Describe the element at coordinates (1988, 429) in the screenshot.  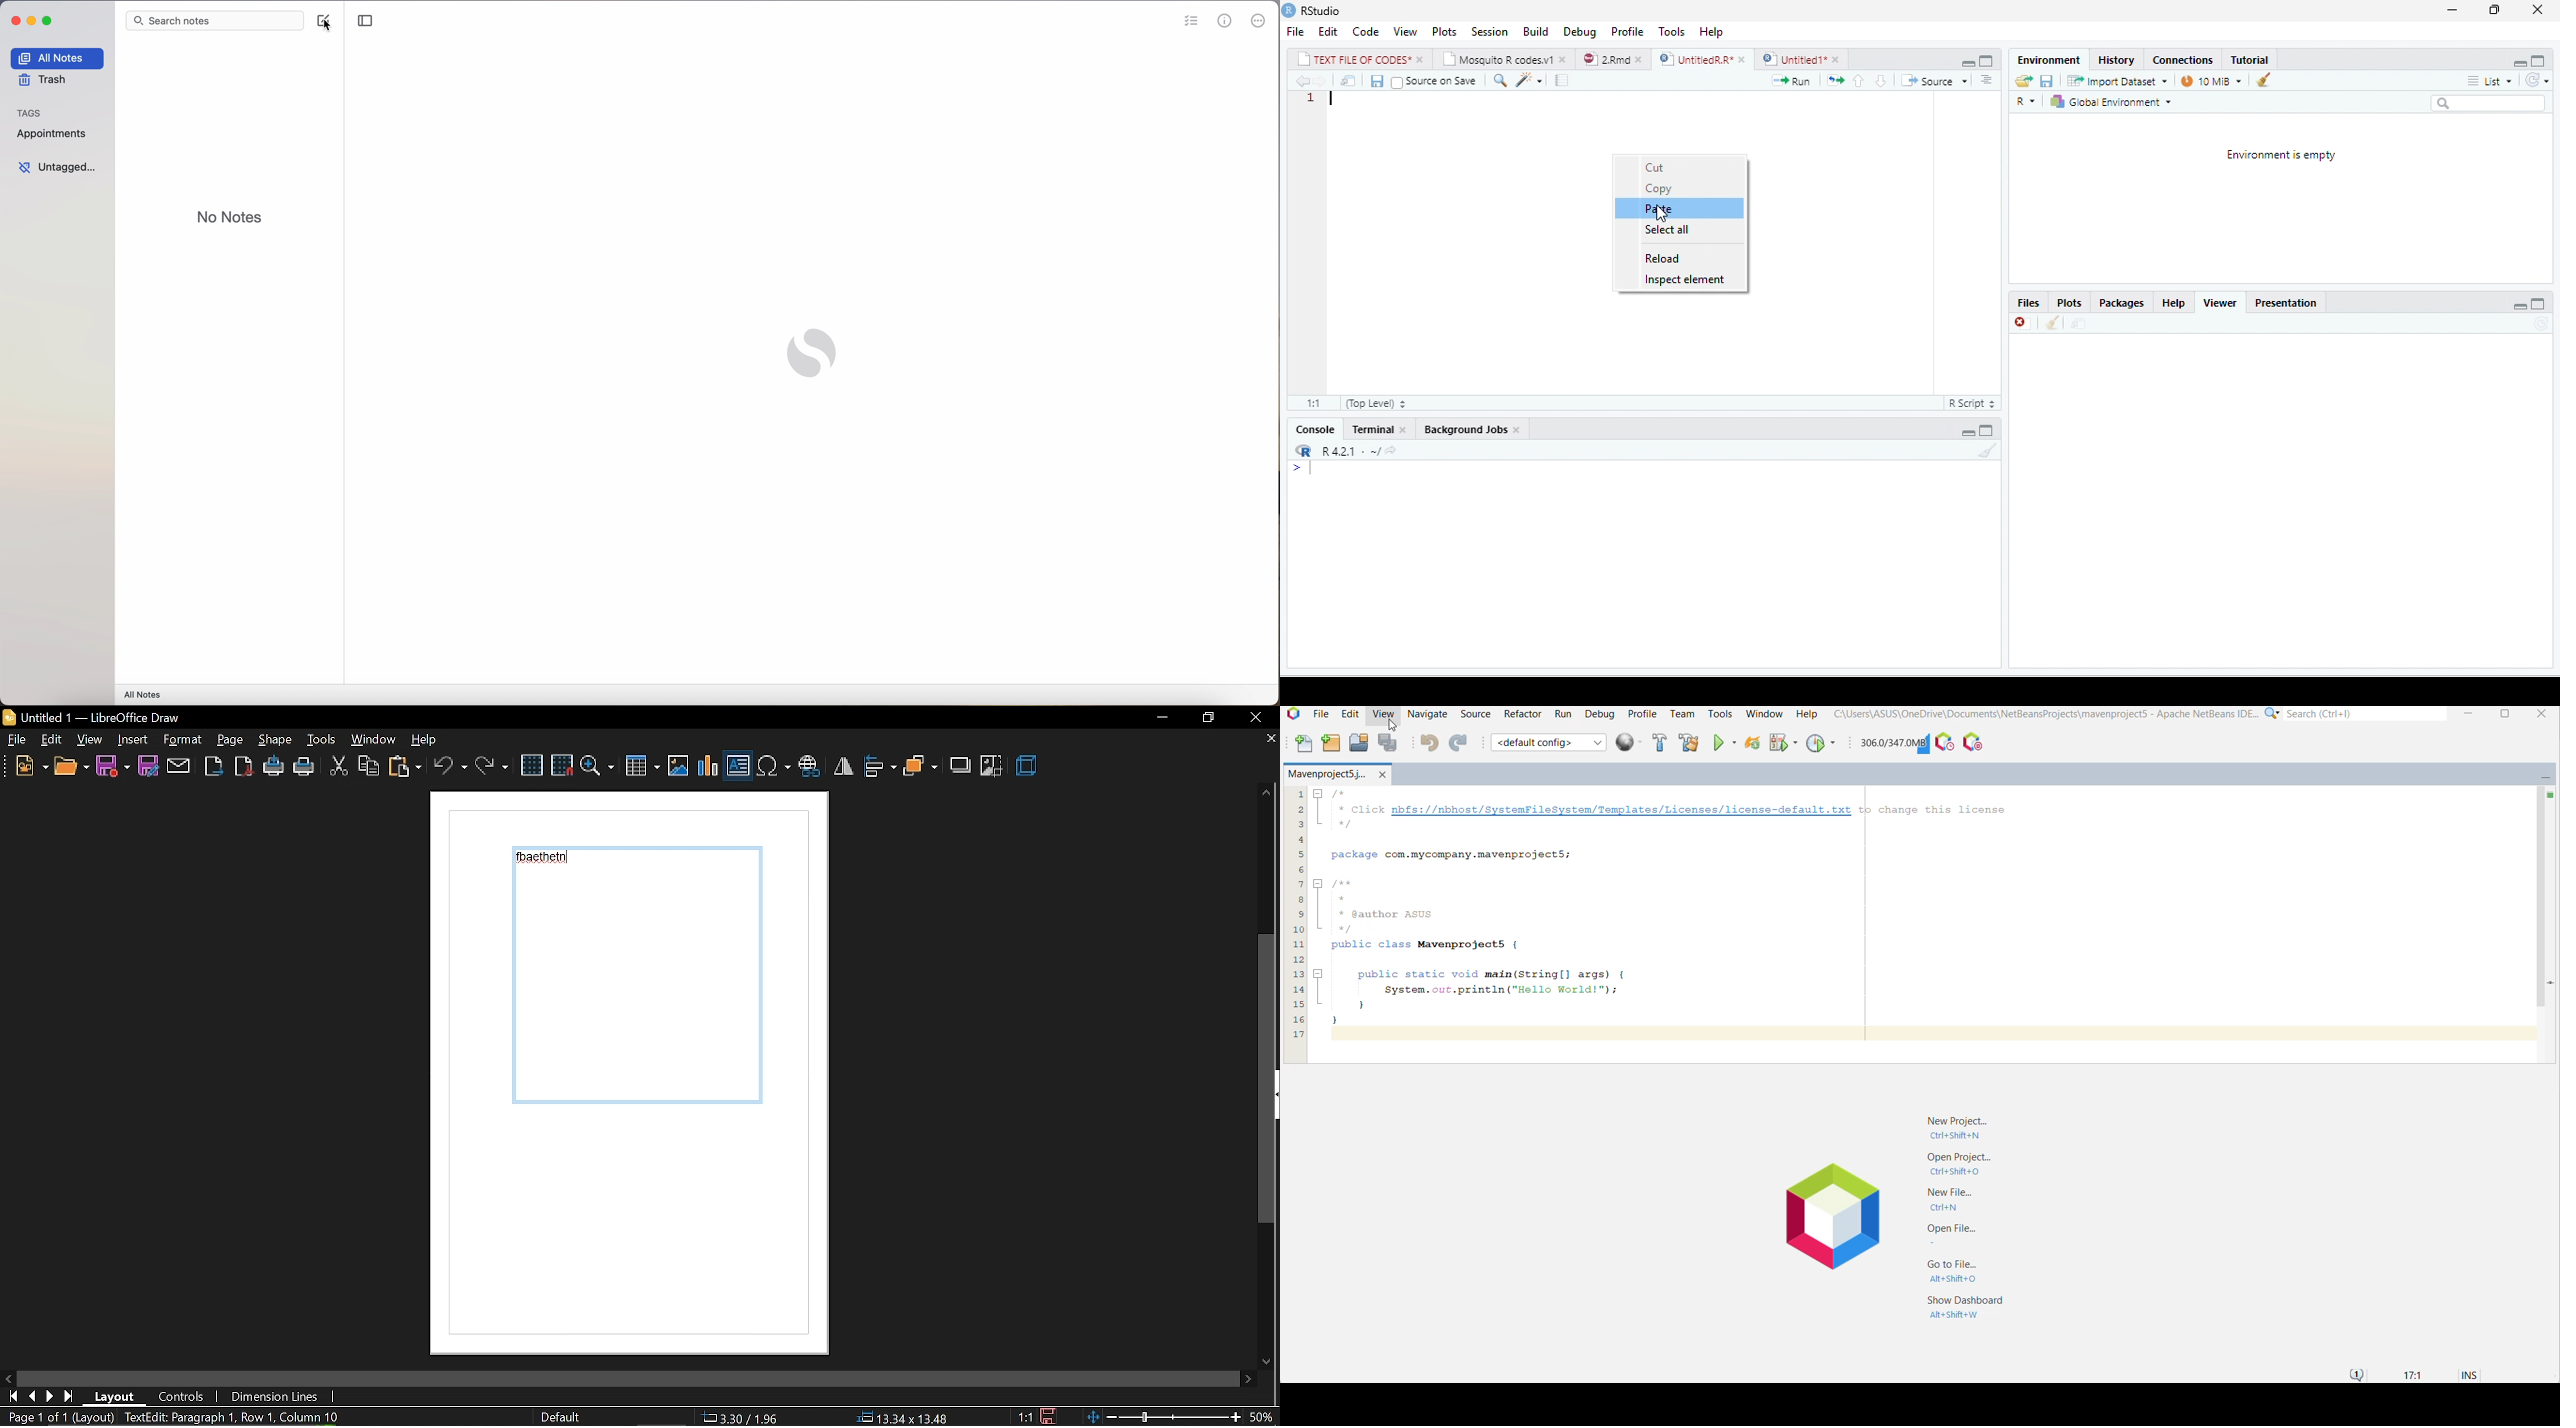
I see `maximize` at that location.